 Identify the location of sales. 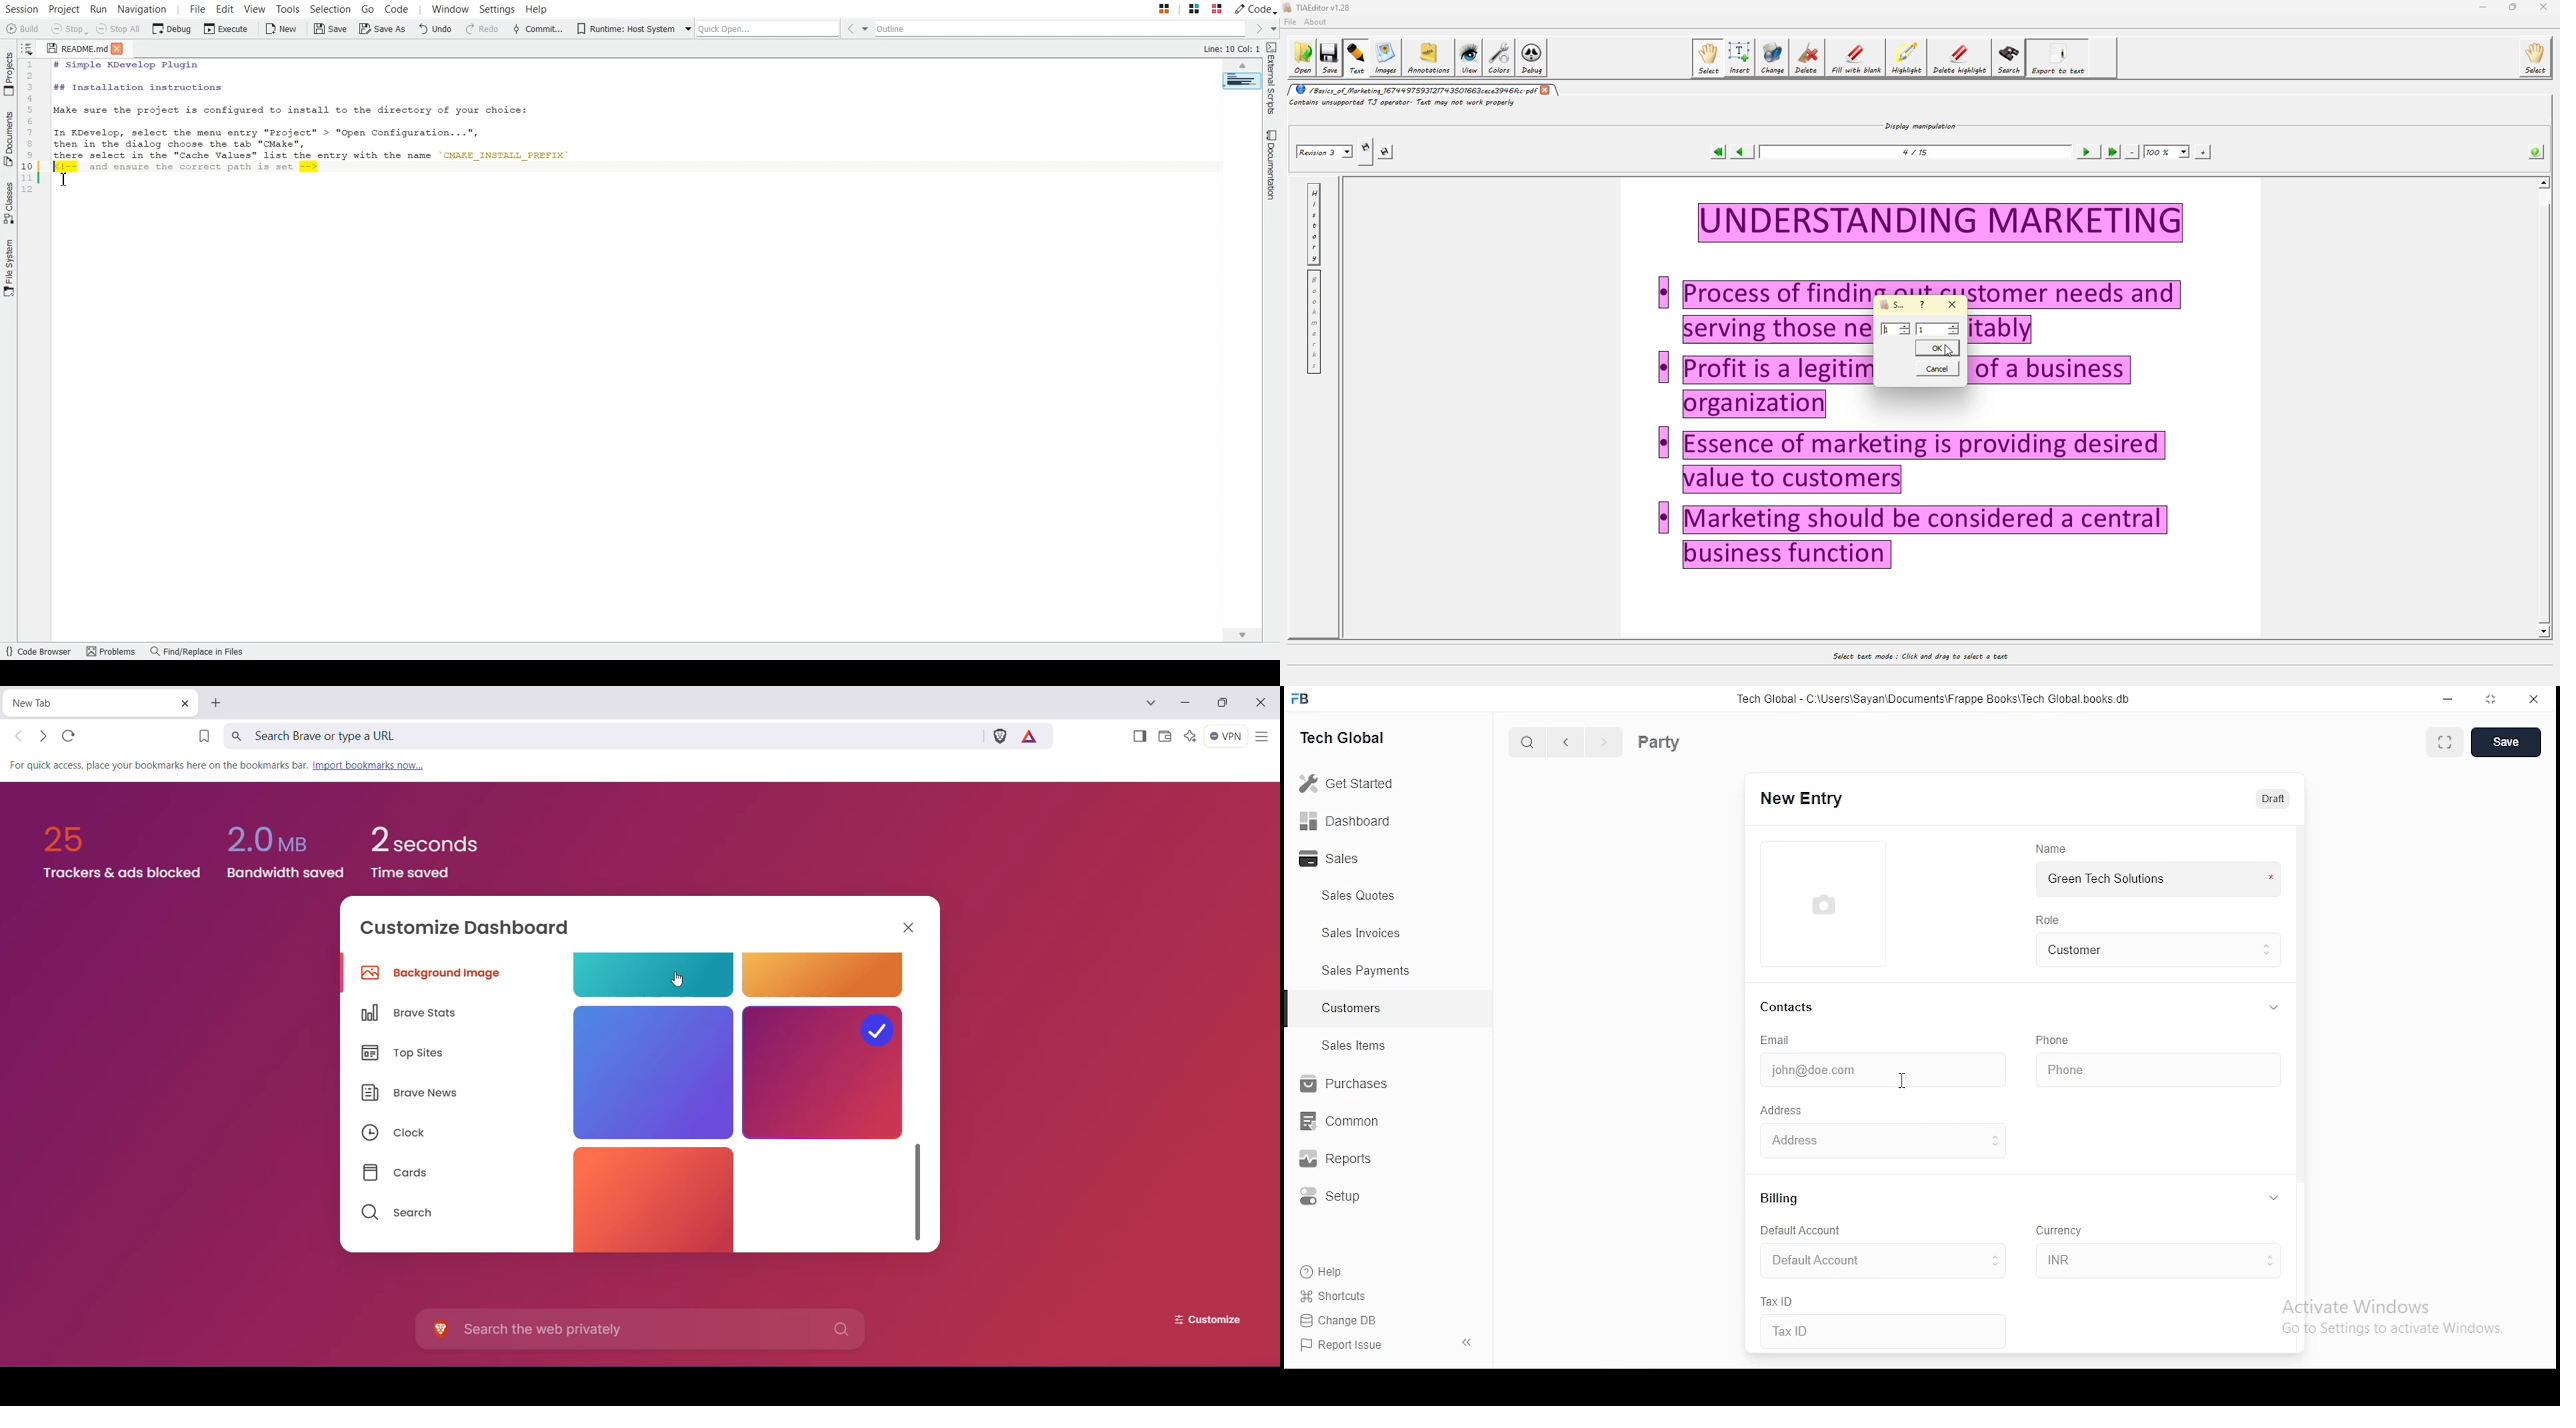
(1334, 860).